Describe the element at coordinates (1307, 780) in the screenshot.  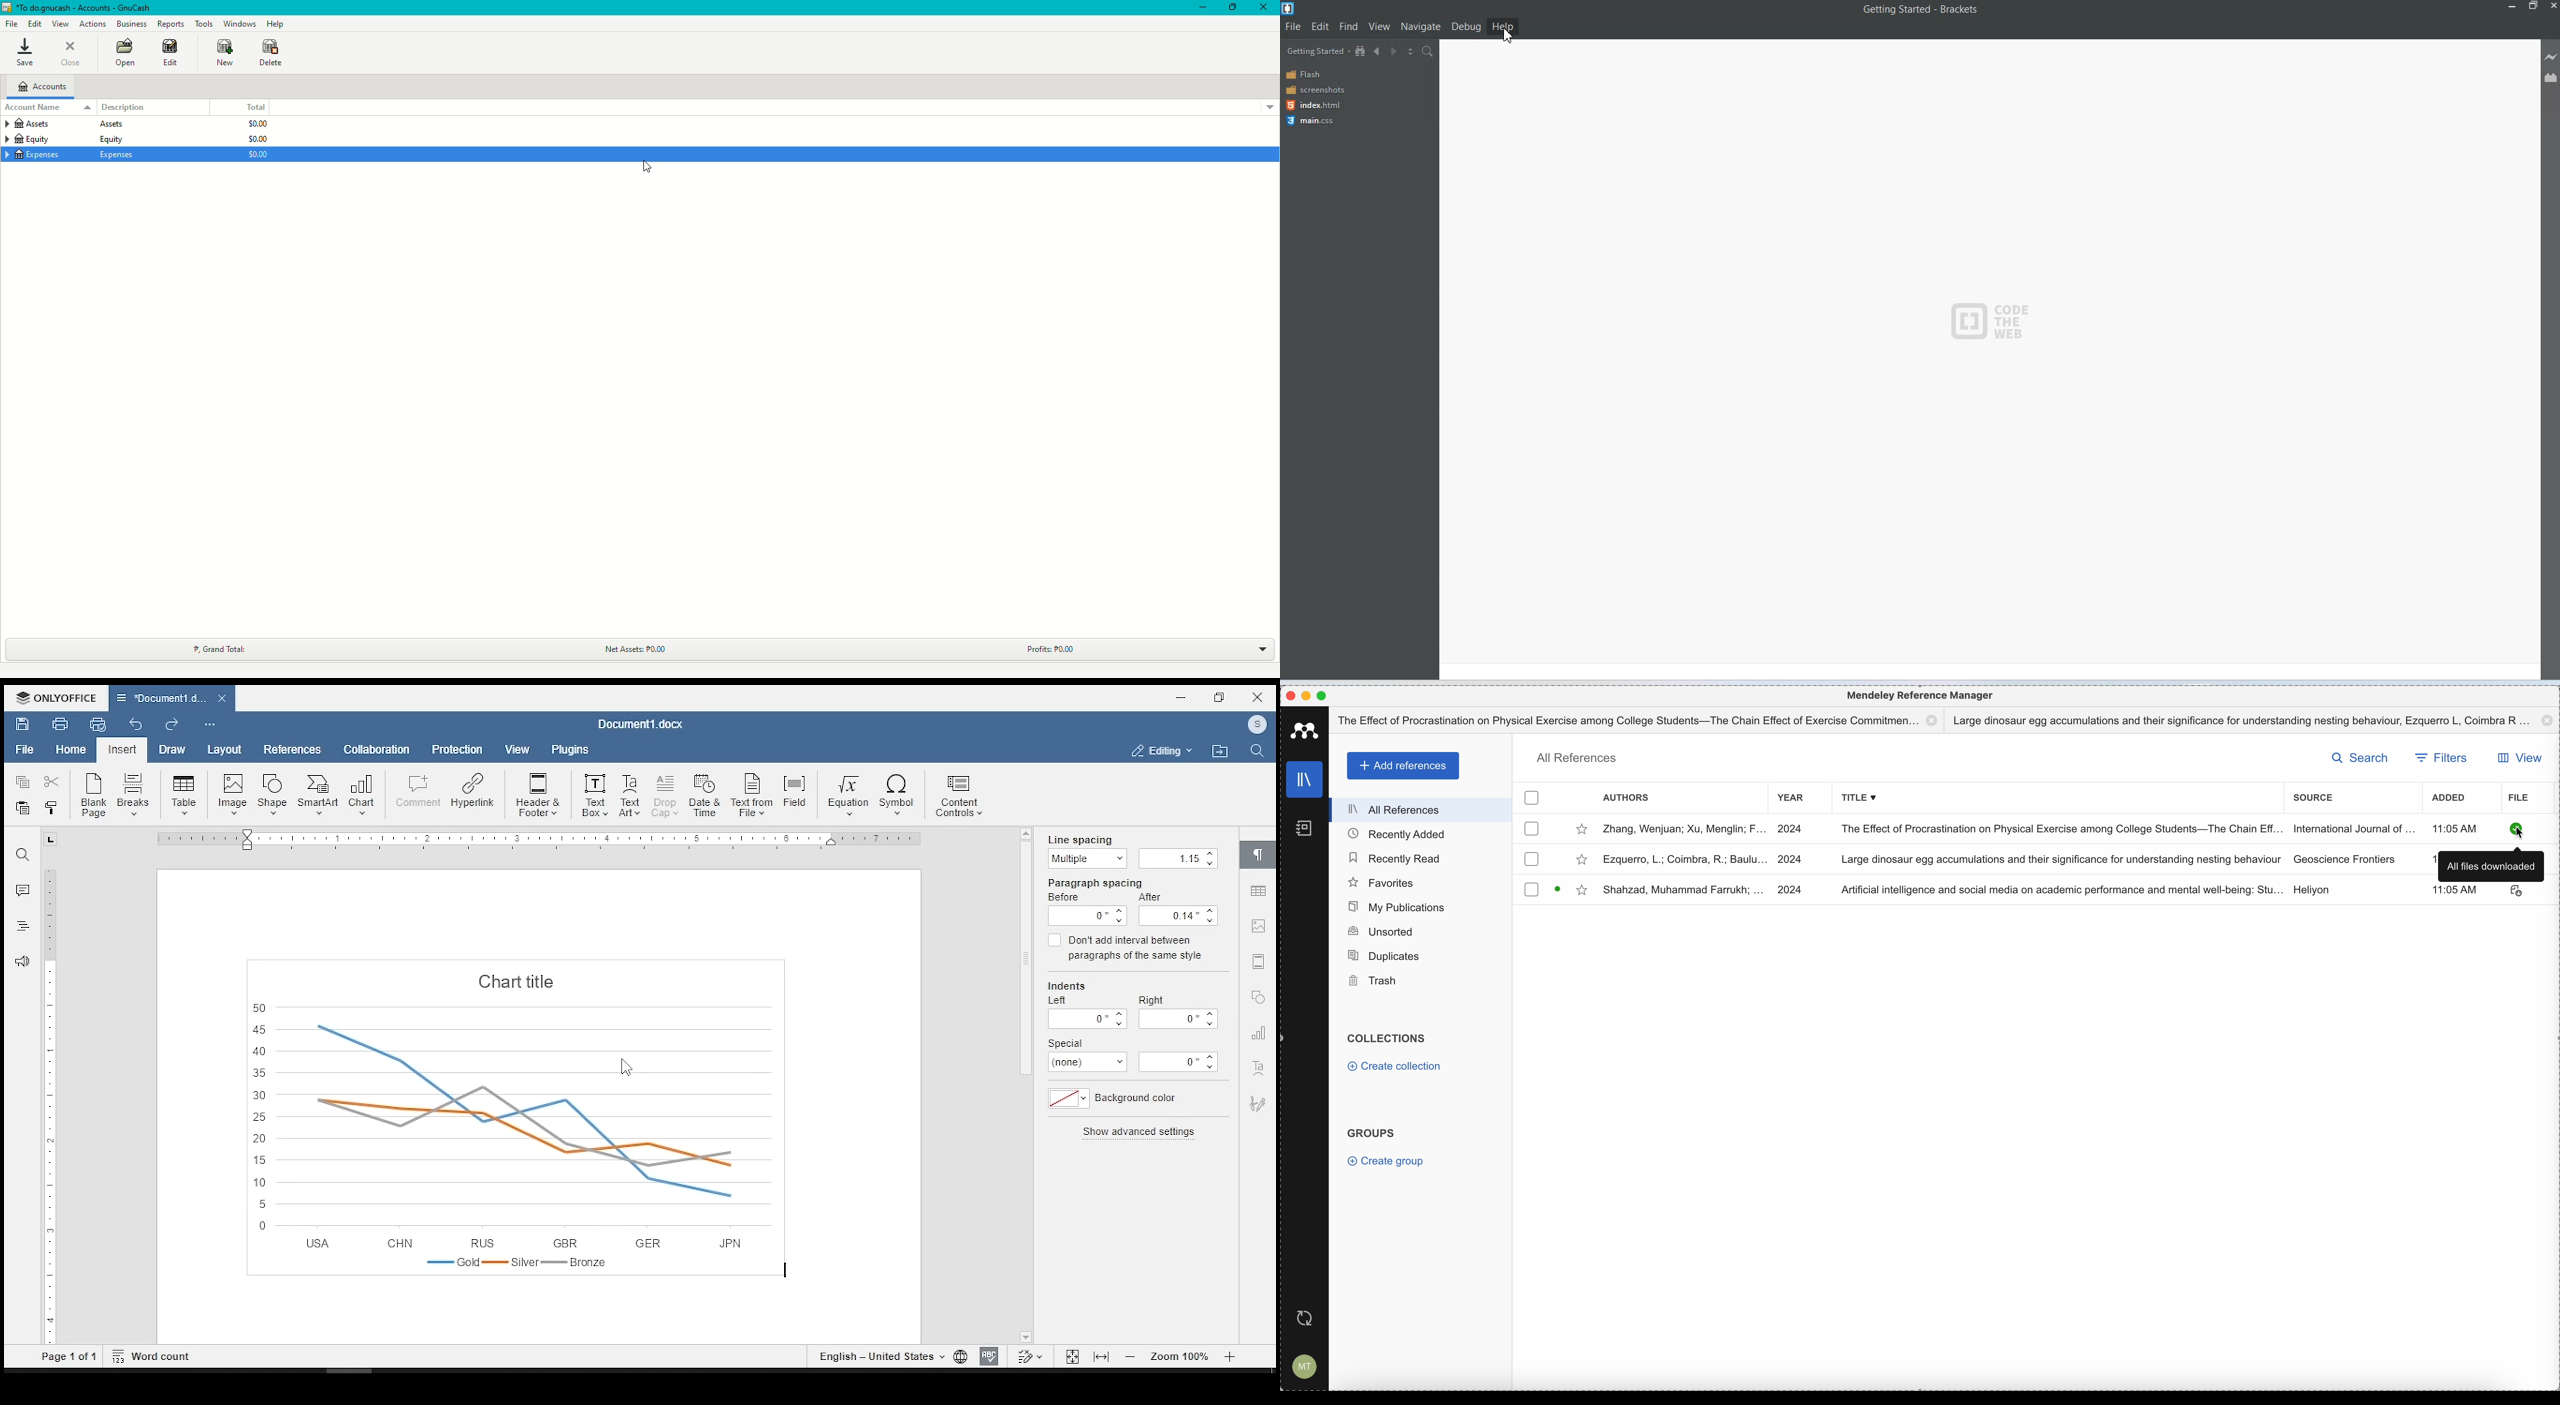
I see `library` at that location.